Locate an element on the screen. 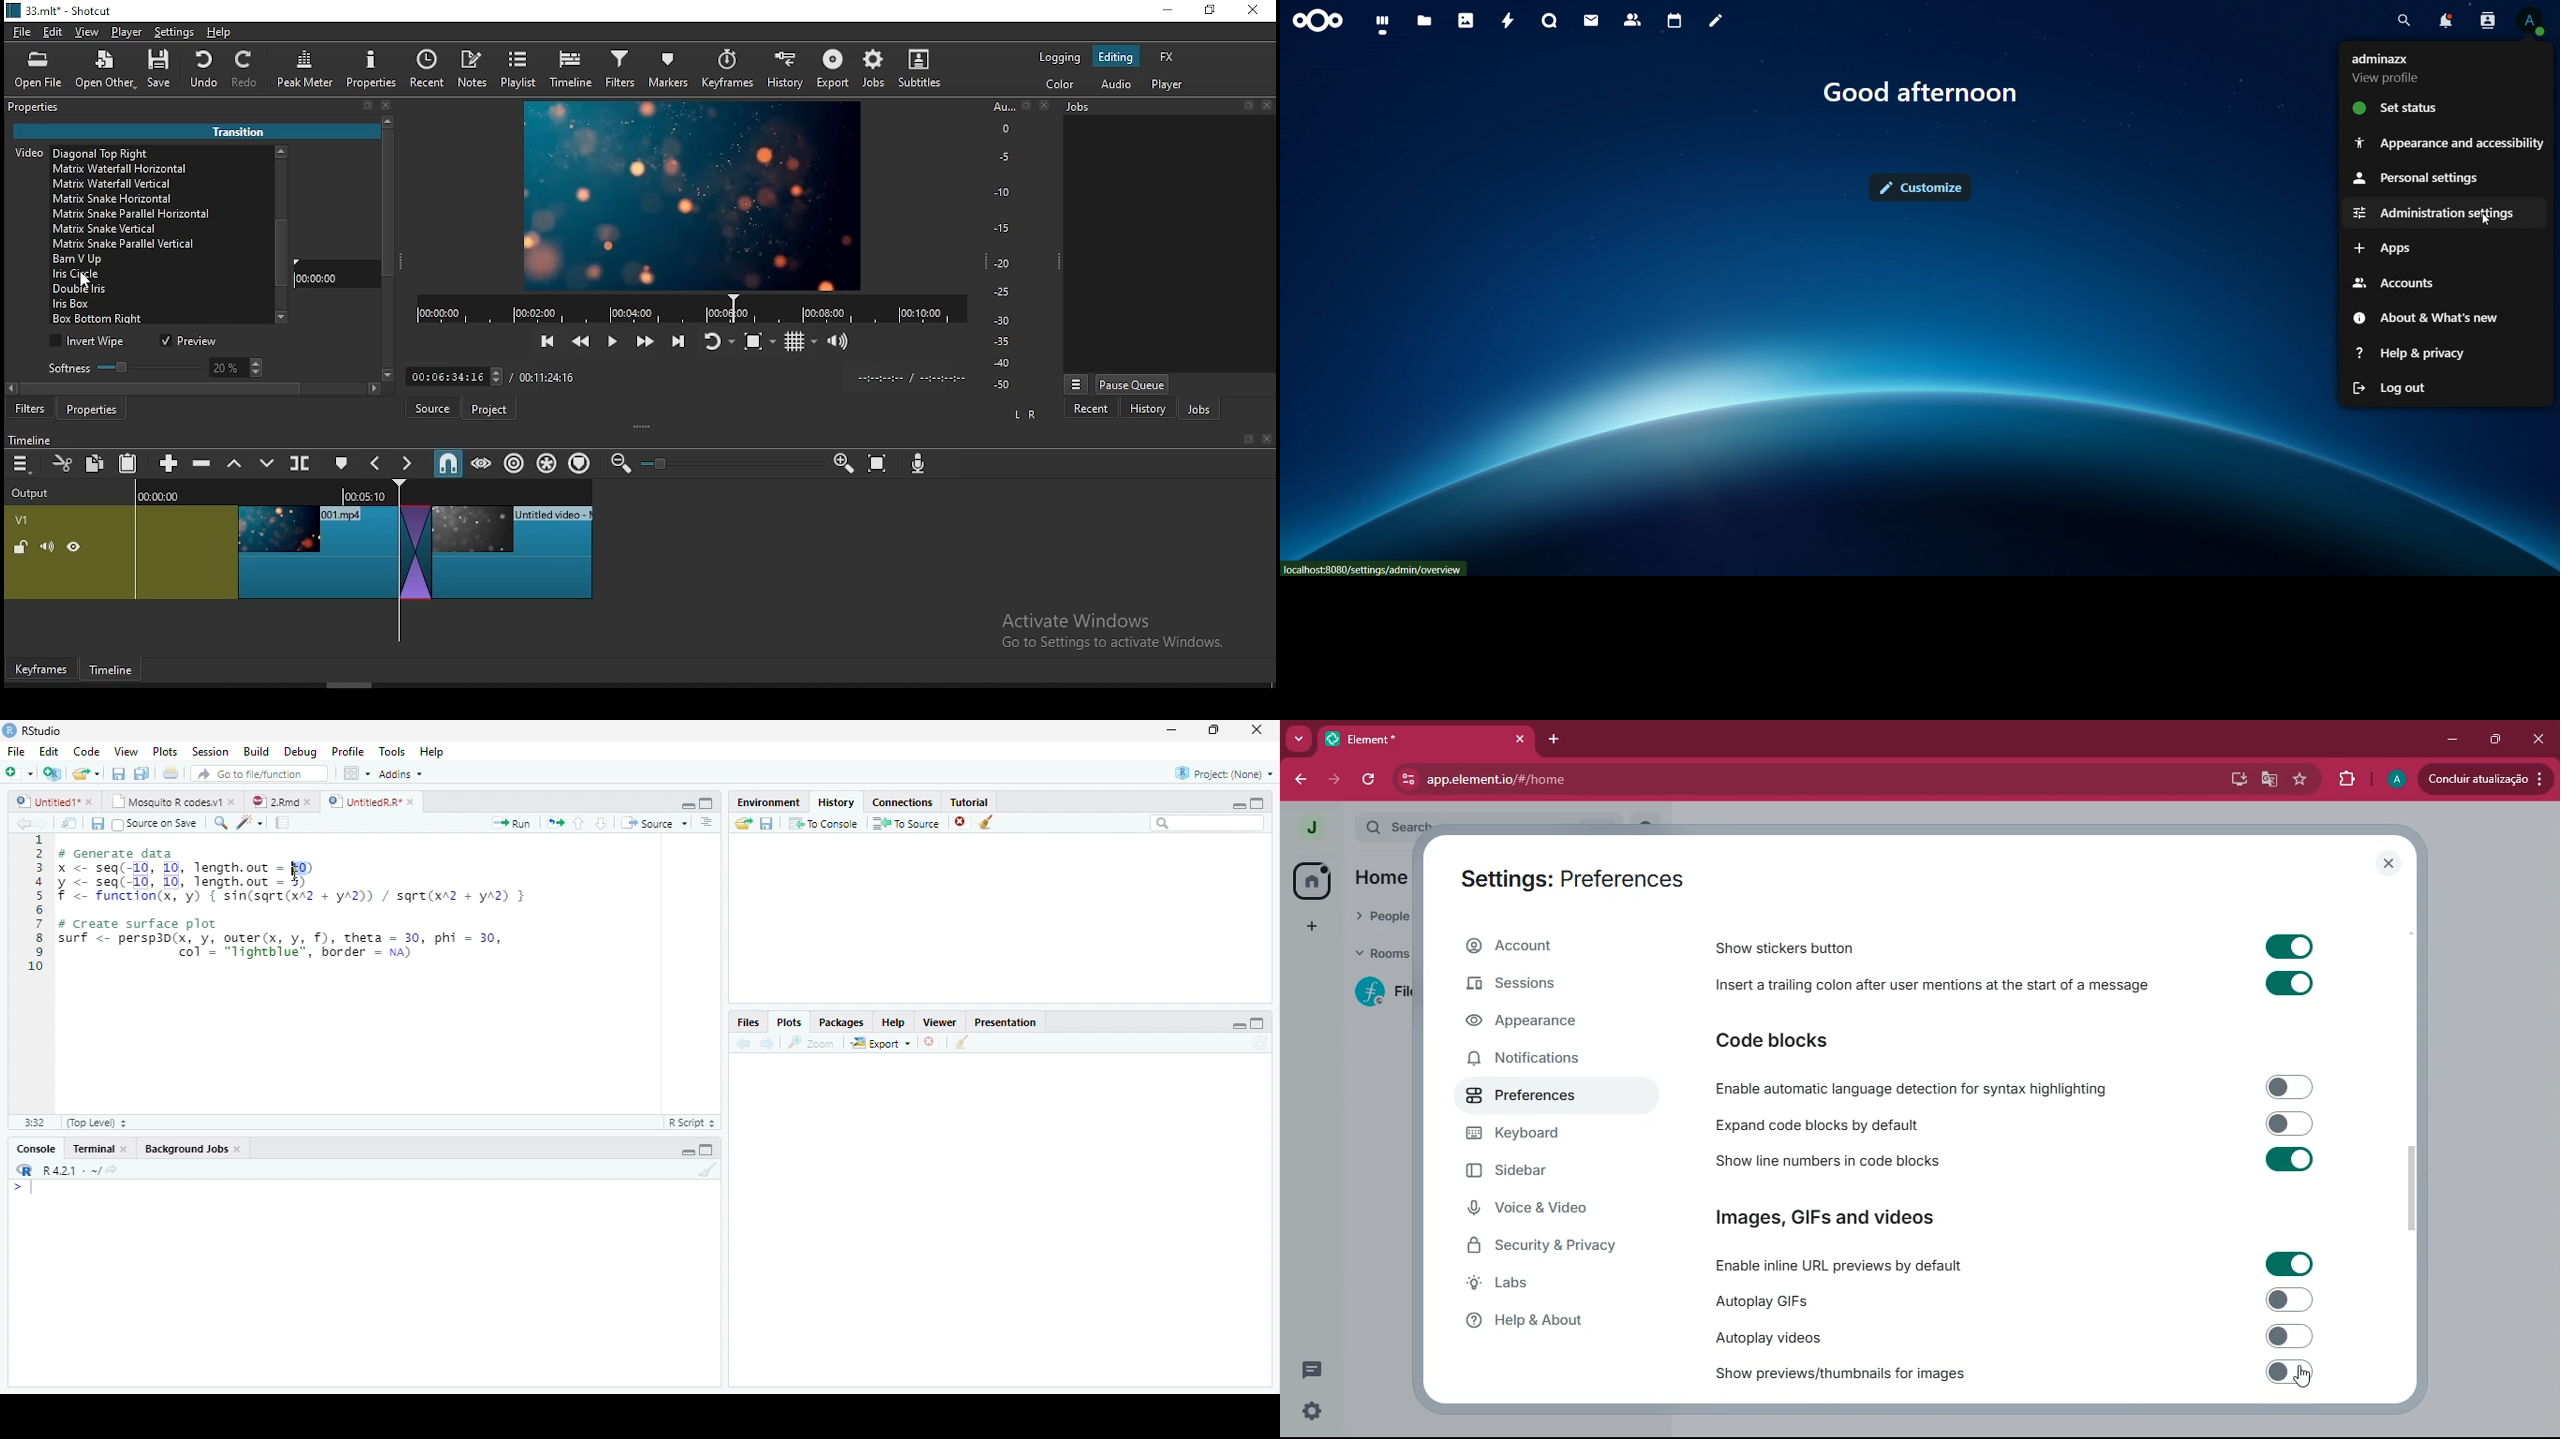 The image size is (2576, 1456). close is located at coordinates (410, 802).